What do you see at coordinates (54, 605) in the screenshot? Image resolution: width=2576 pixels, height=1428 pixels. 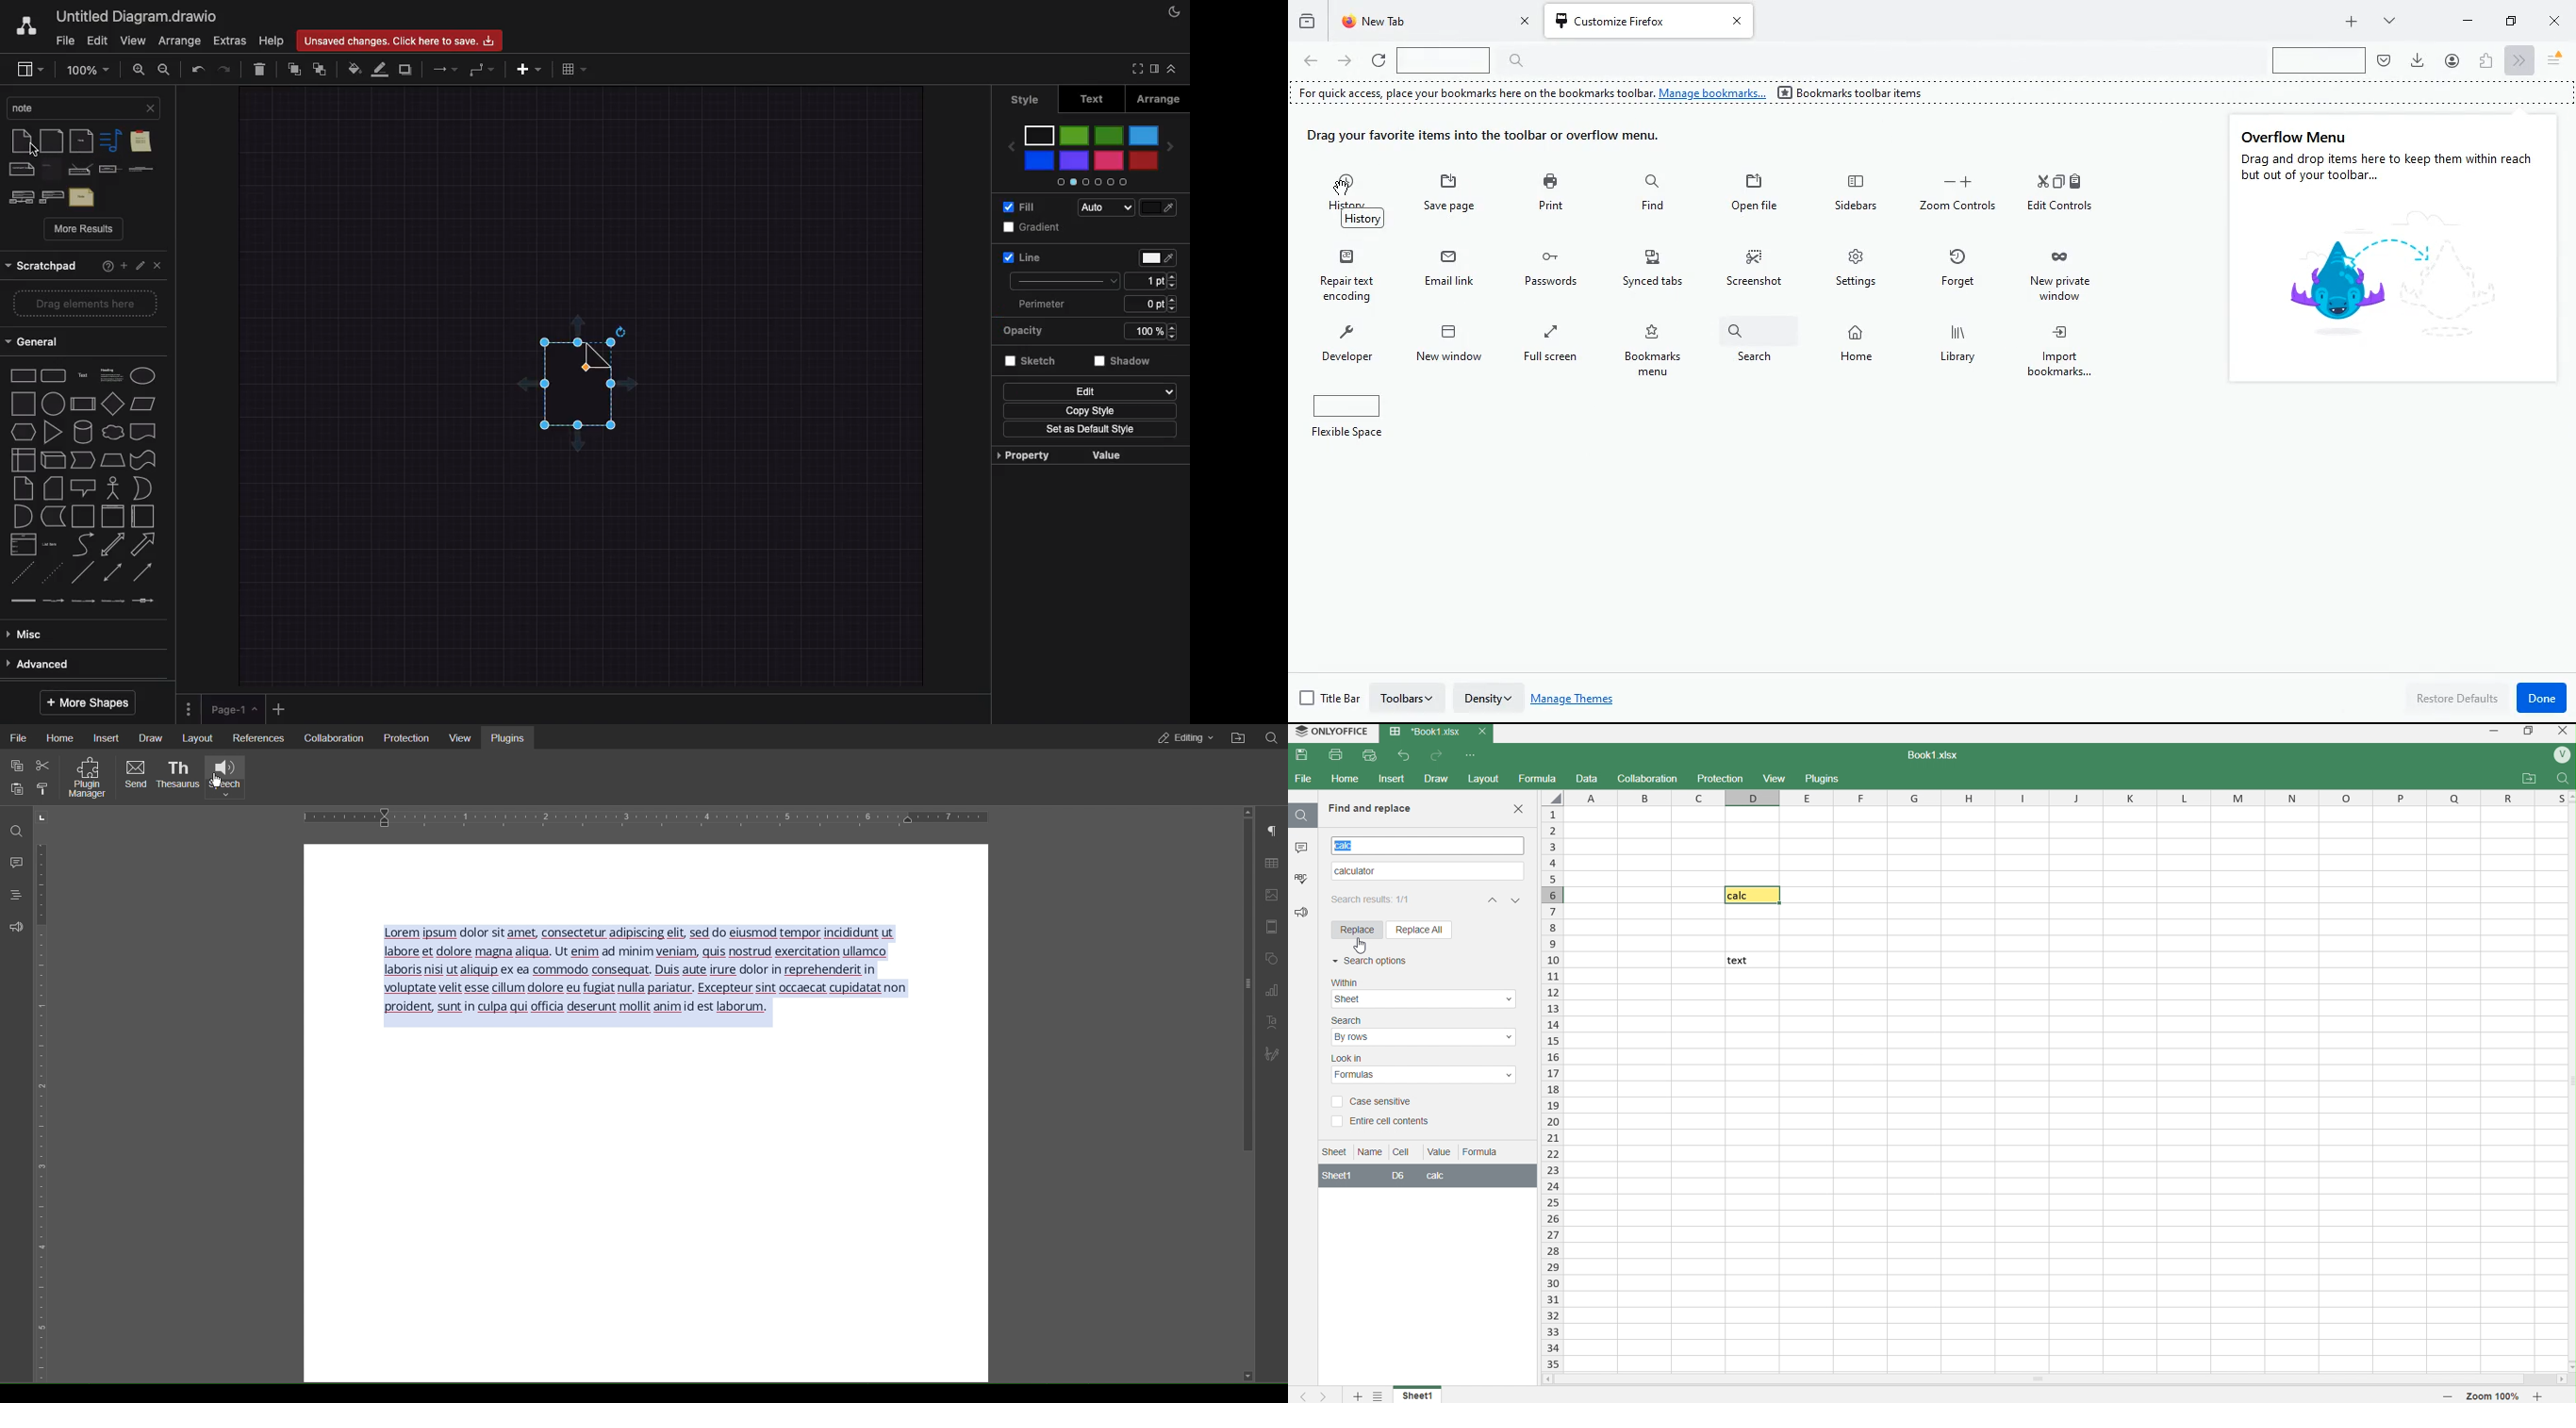 I see `connector with label` at bounding box center [54, 605].